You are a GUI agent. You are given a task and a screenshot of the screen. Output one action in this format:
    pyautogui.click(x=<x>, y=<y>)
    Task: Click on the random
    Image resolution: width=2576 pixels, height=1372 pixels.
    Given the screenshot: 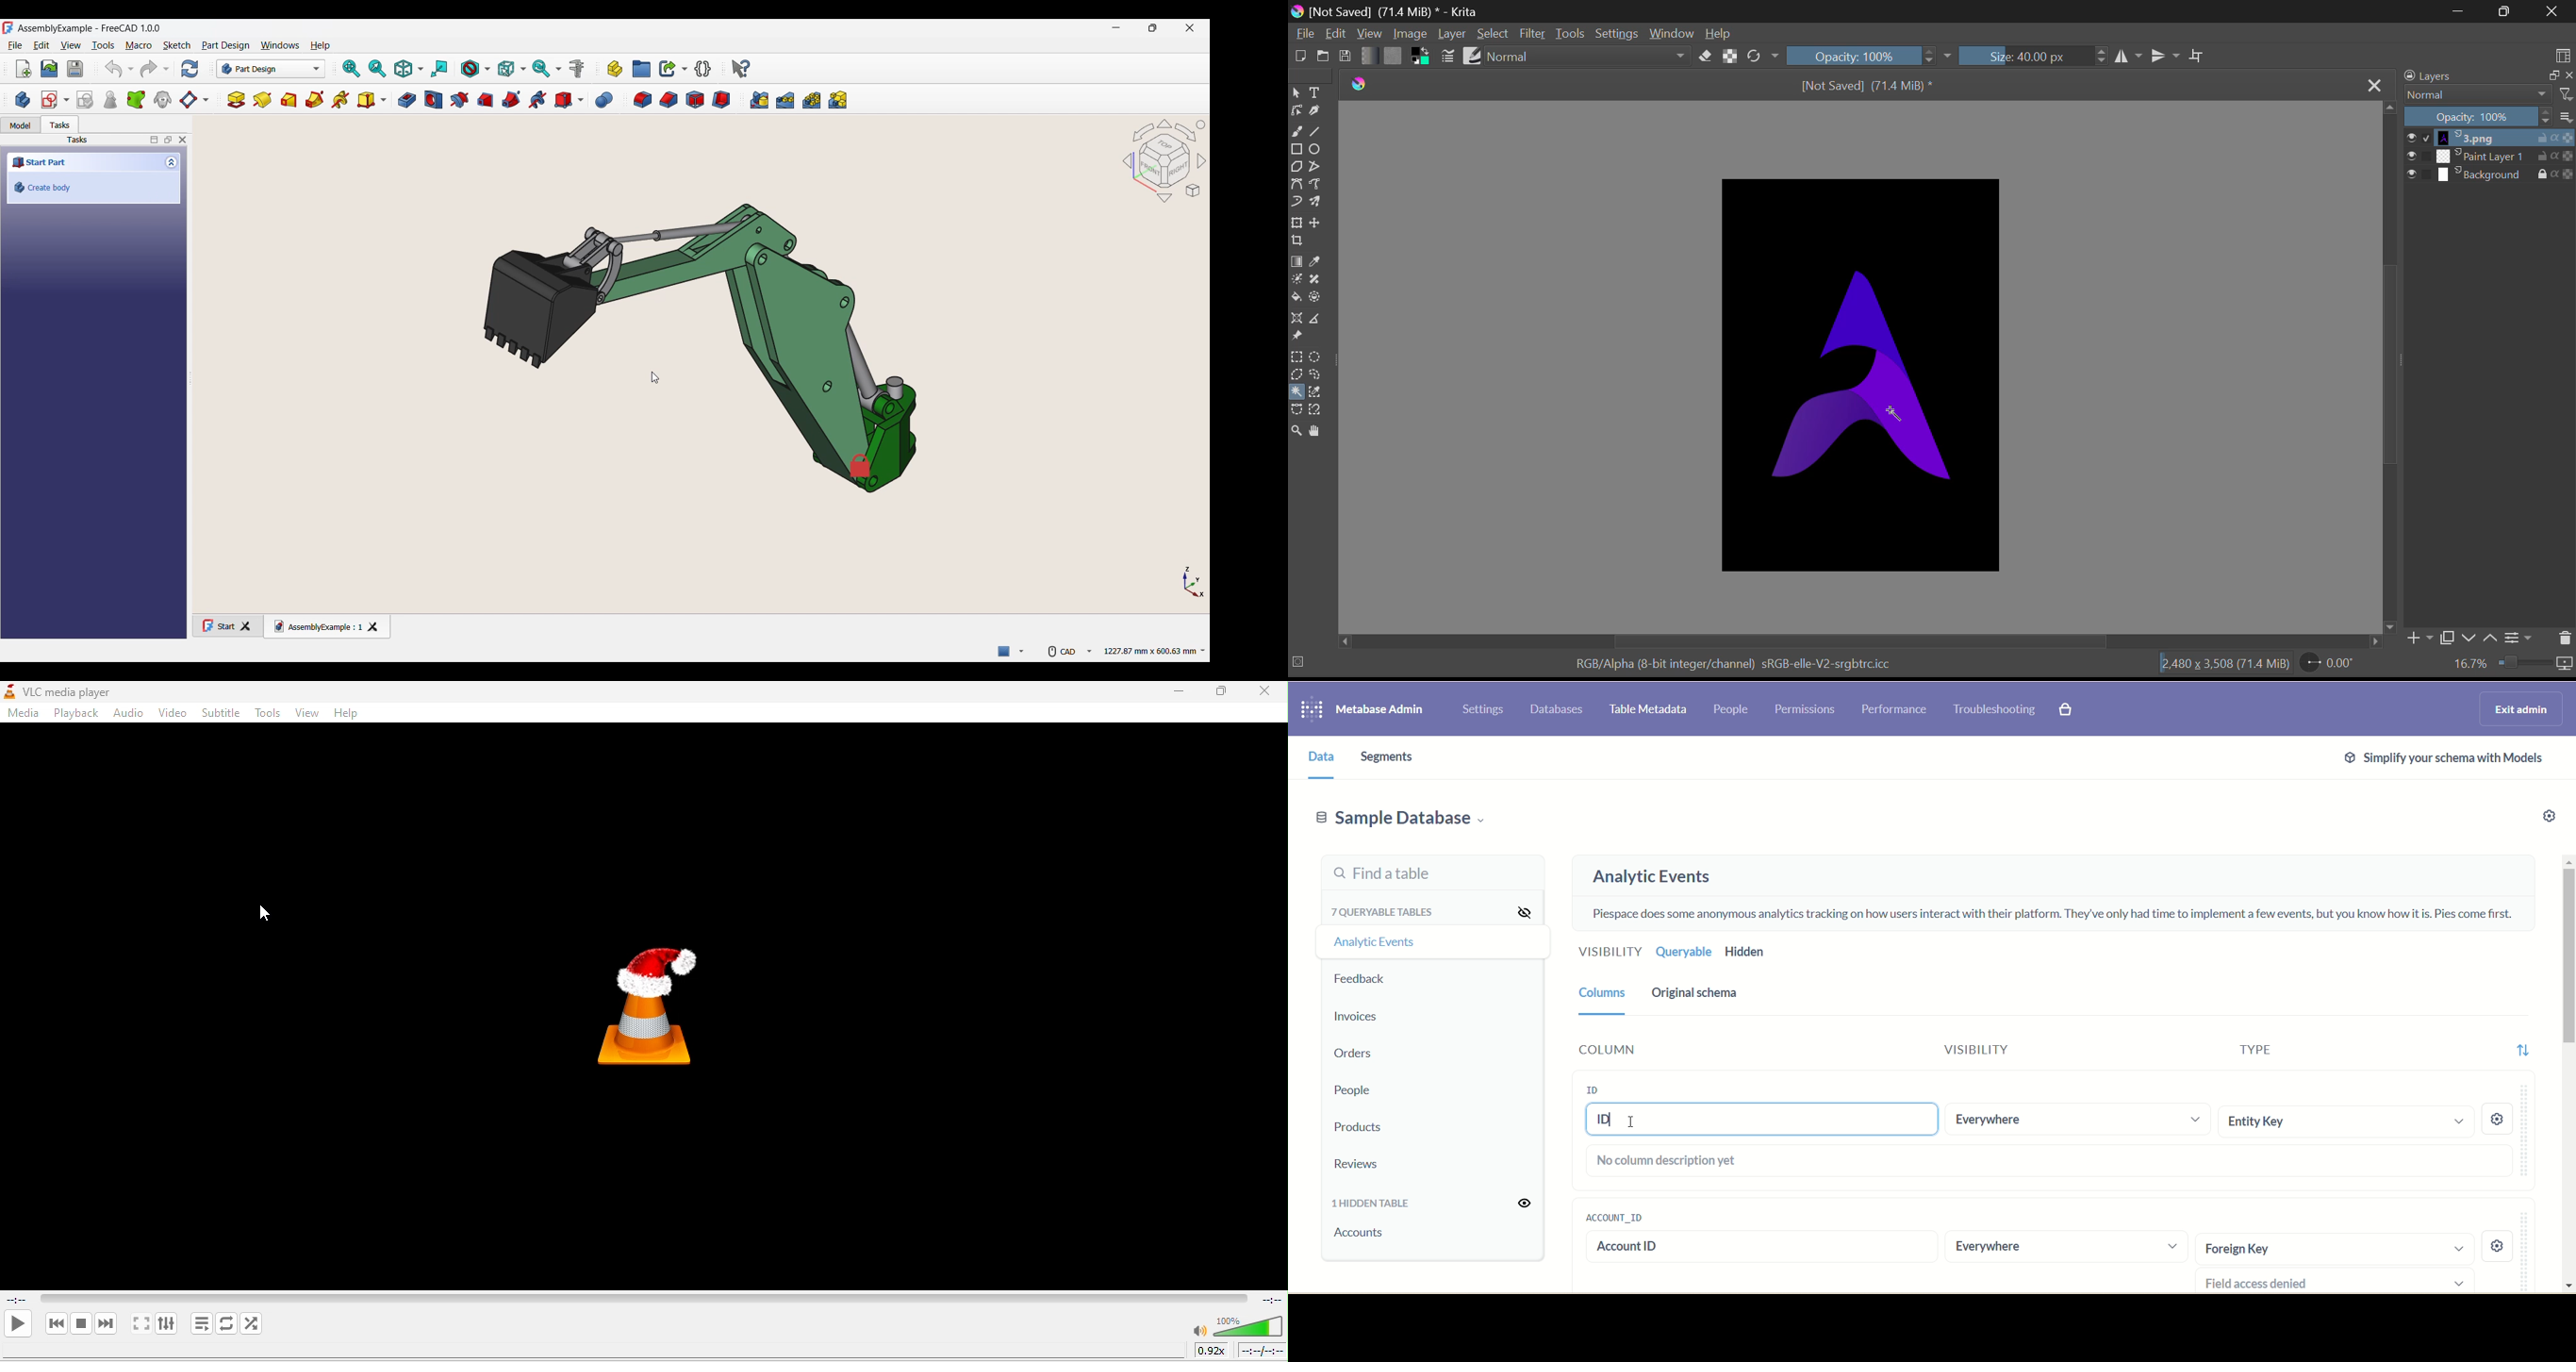 What is the action you would take?
    pyautogui.click(x=254, y=1323)
    